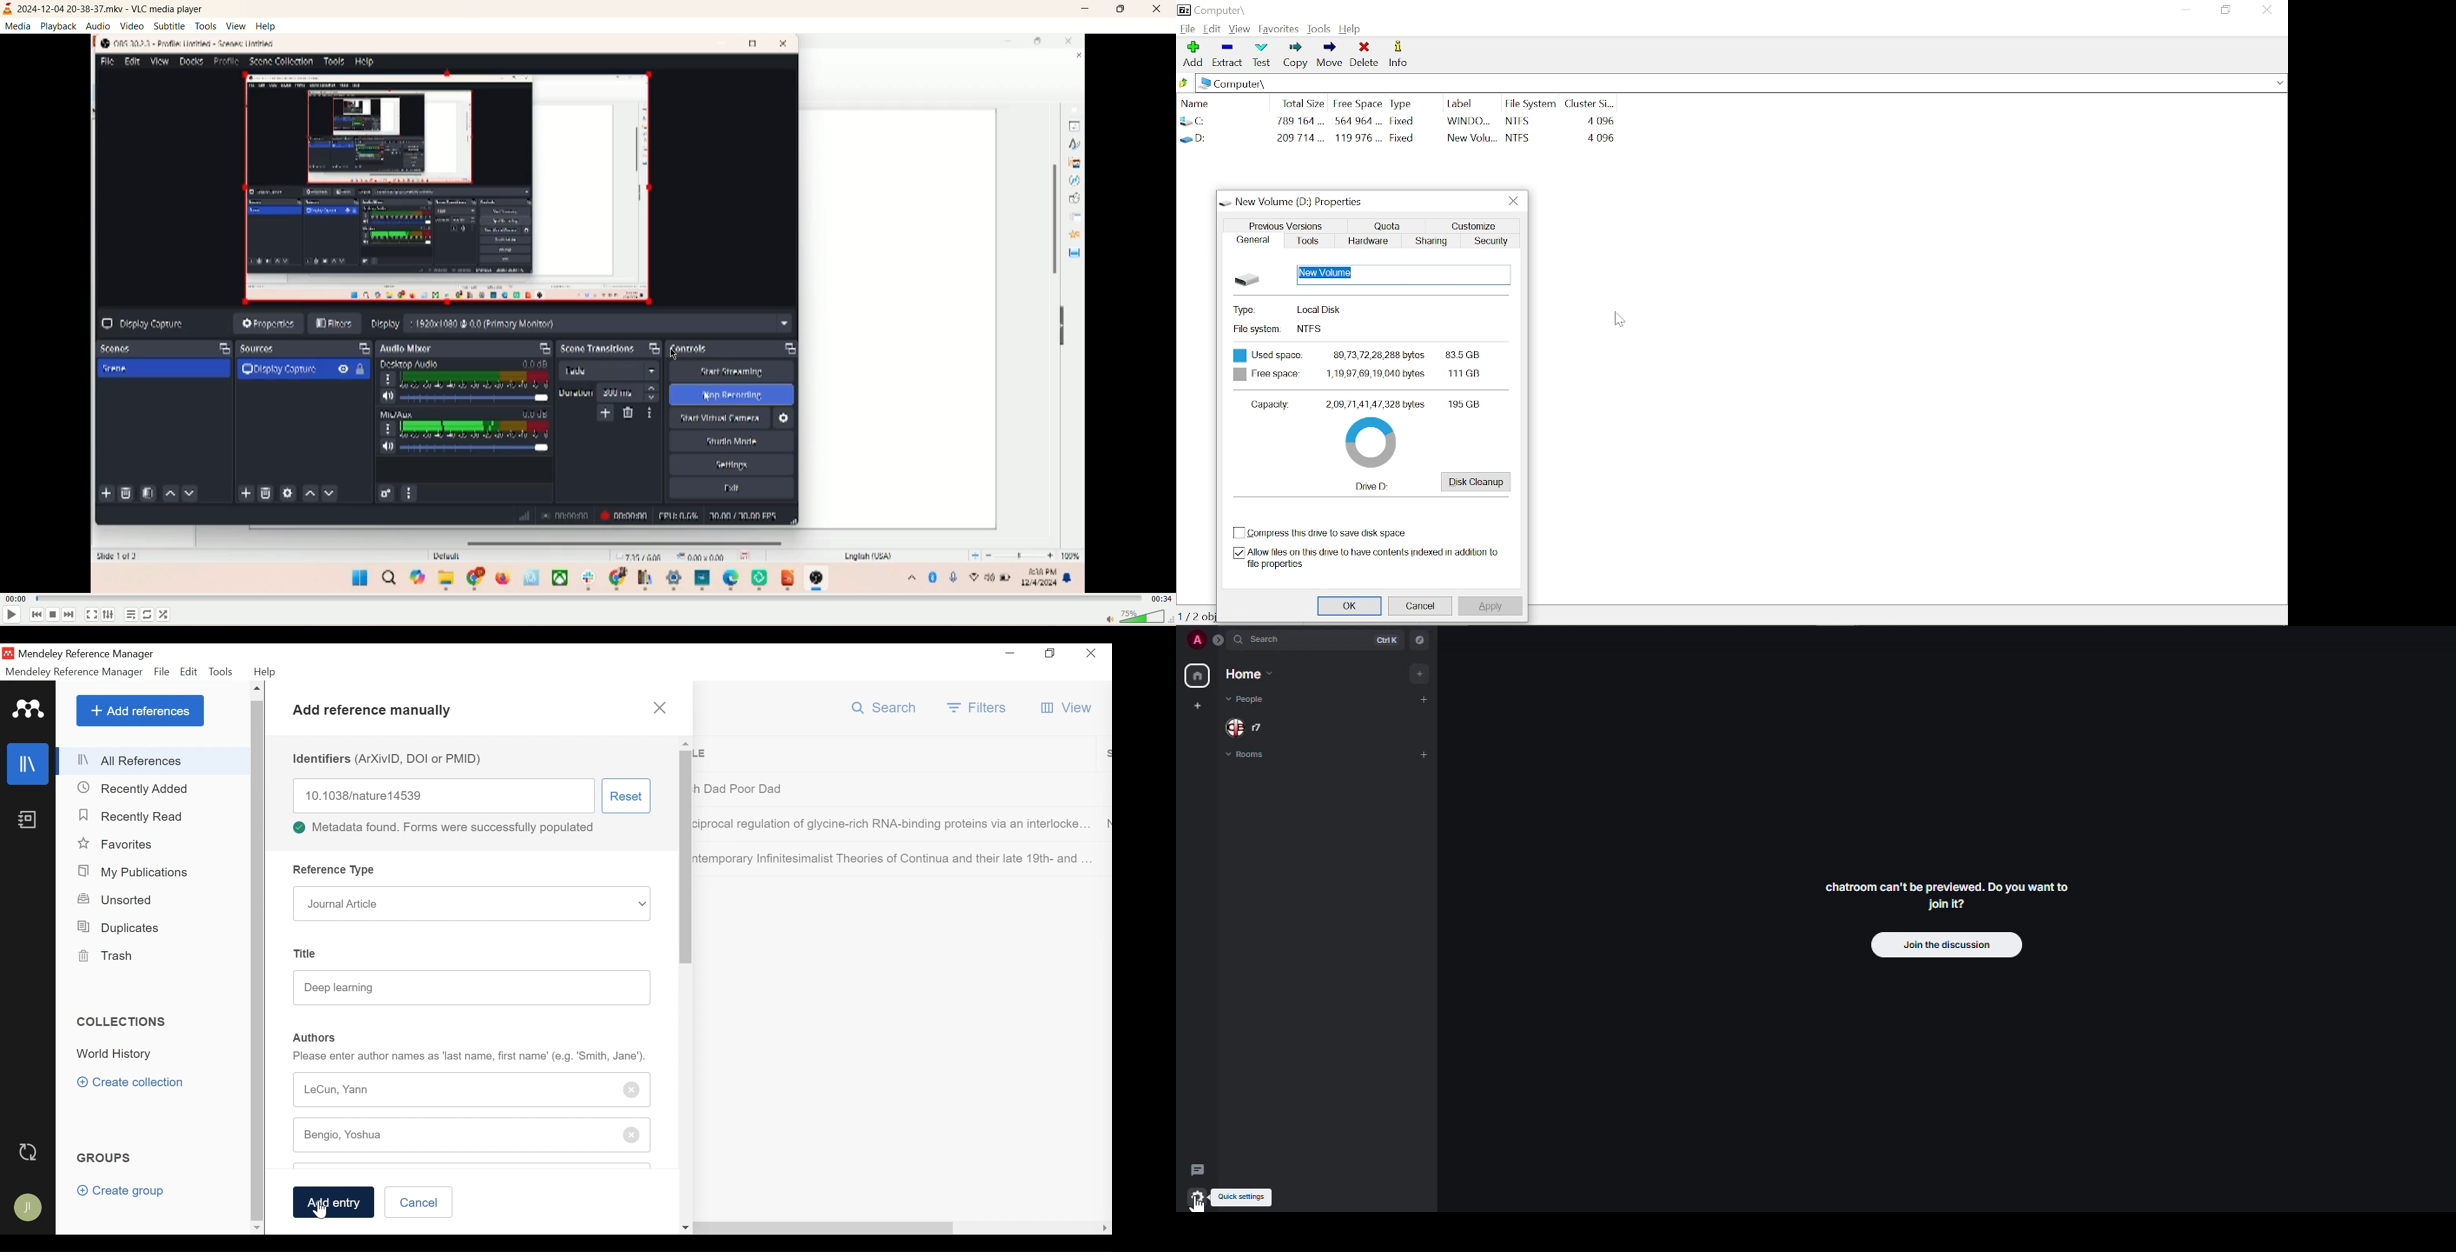 This screenshot has height=1260, width=2464. What do you see at coordinates (1302, 102) in the screenshot?
I see `total size` at bounding box center [1302, 102].